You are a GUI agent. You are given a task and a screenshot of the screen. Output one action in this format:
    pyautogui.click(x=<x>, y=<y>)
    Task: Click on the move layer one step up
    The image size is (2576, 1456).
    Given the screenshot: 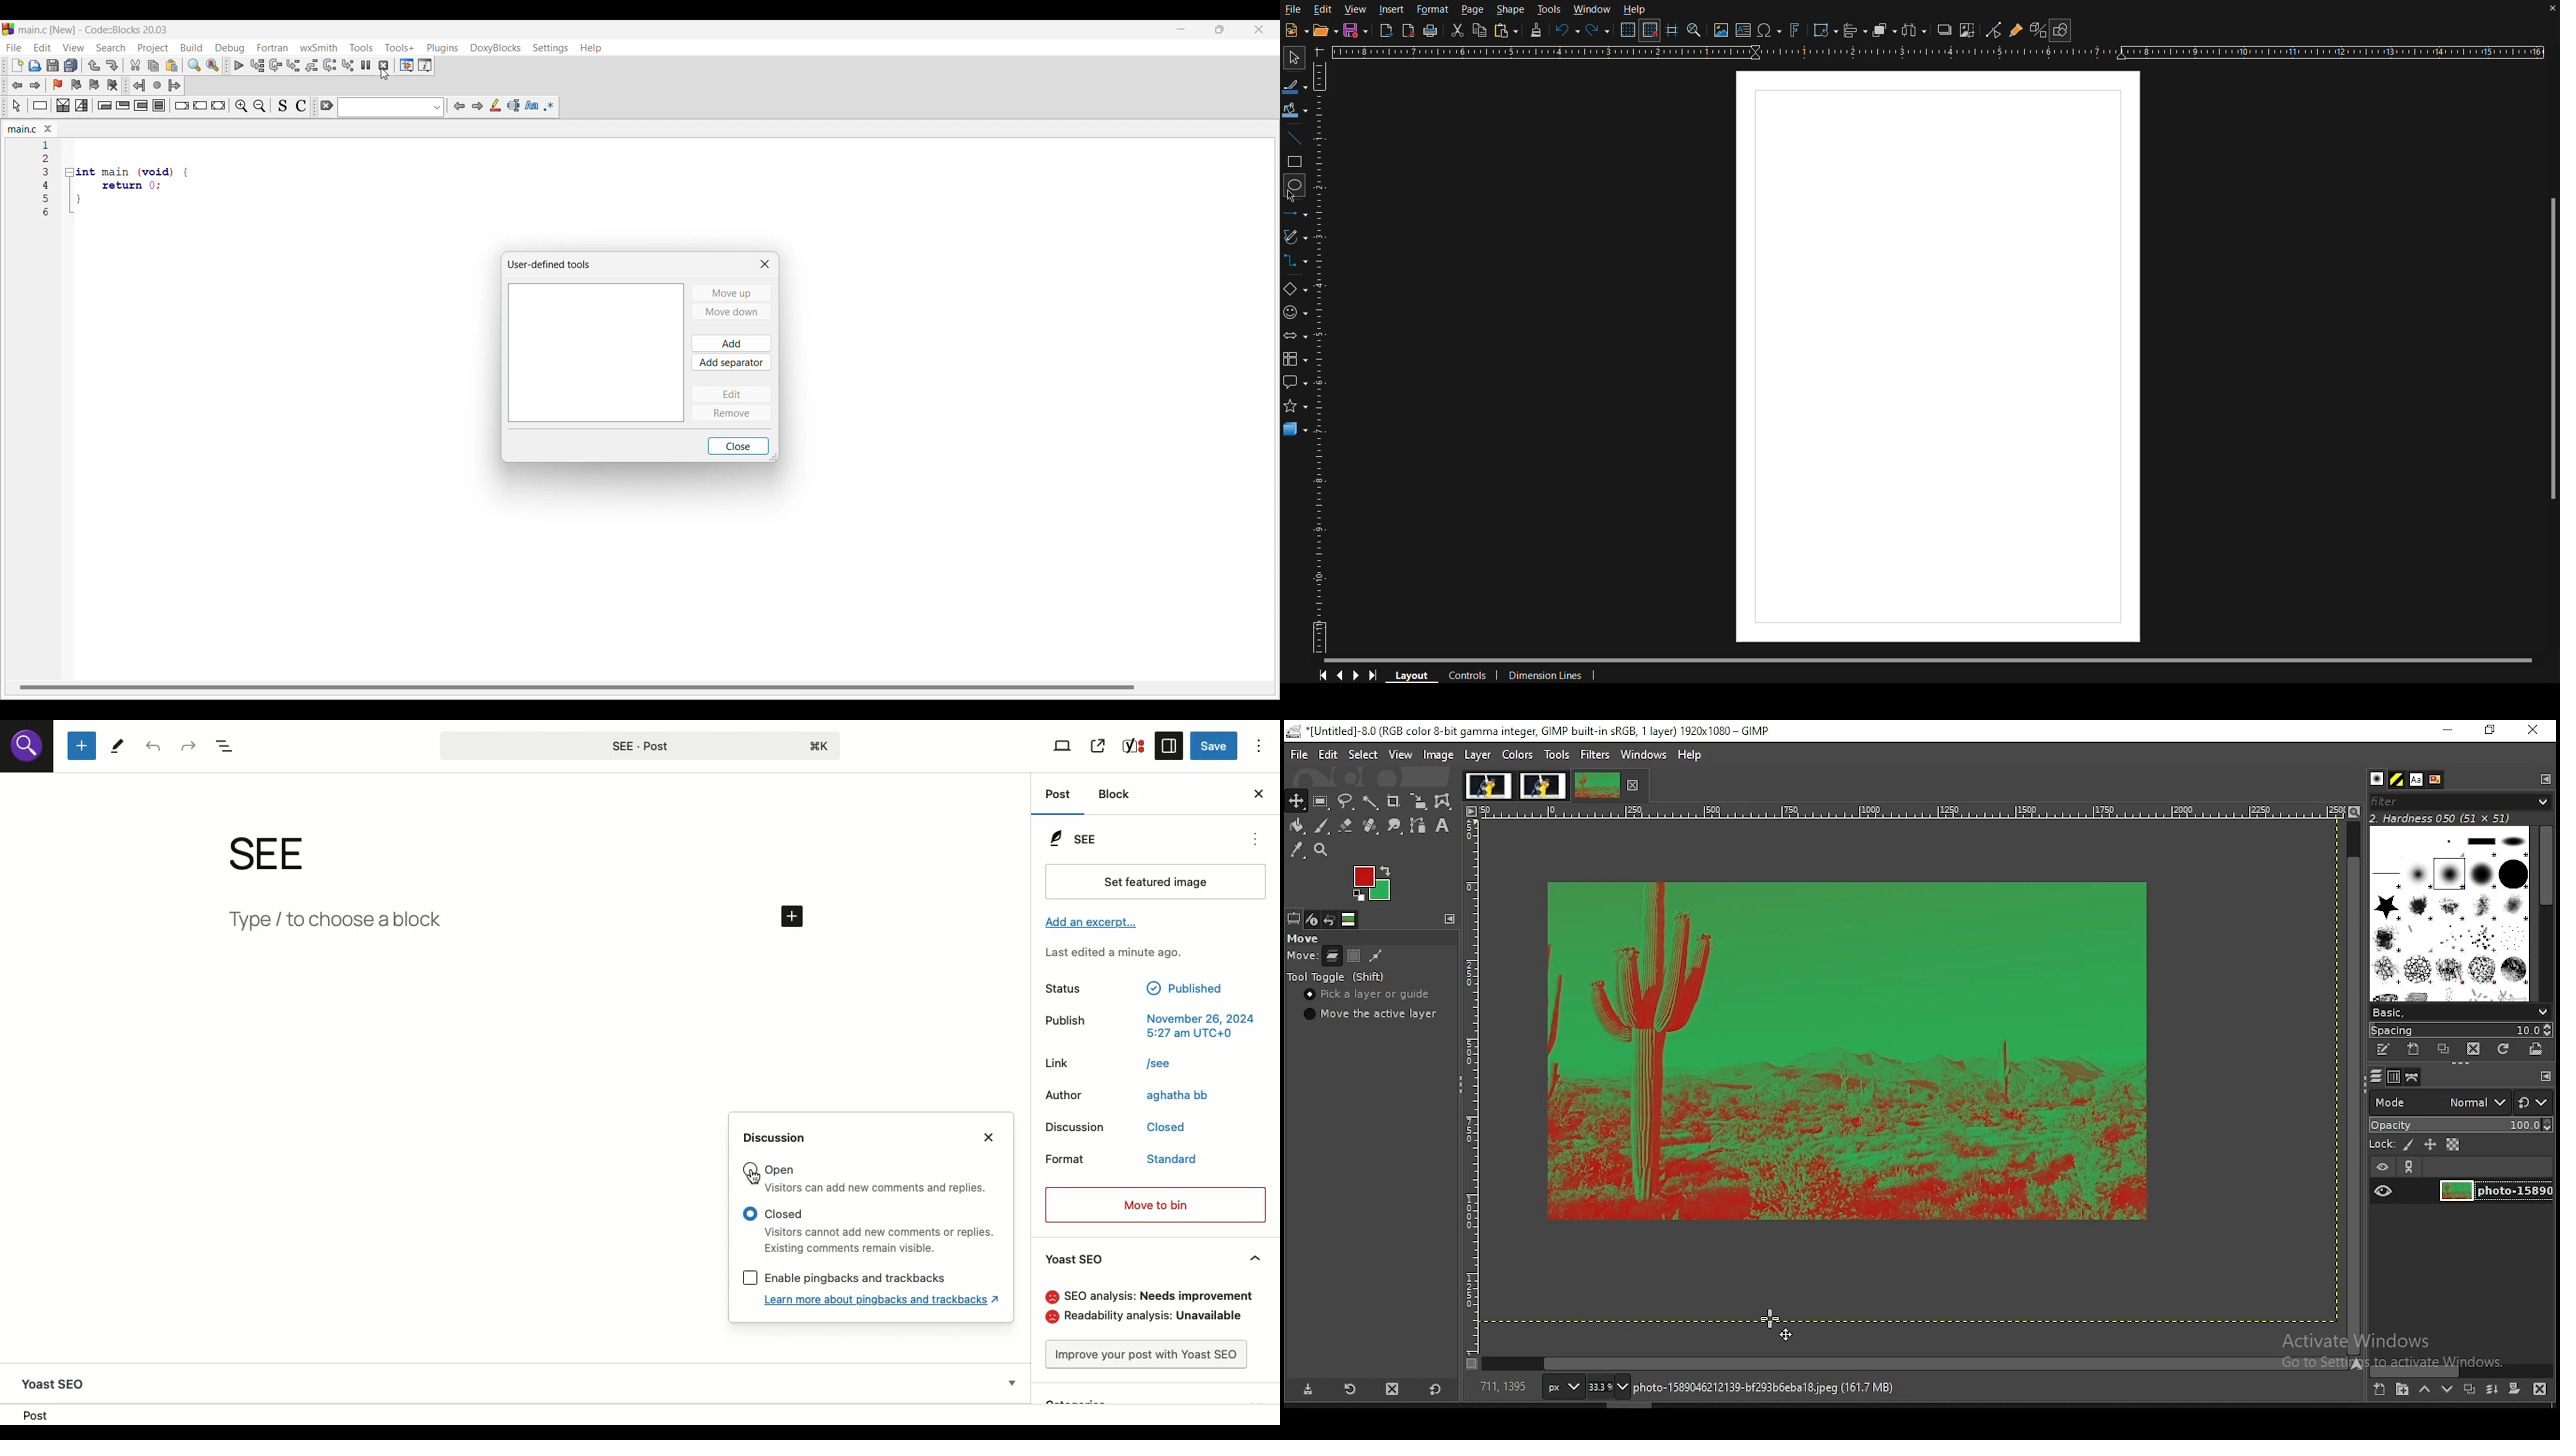 What is the action you would take?
    pyautogui.click(x=2424, y=1389)
    